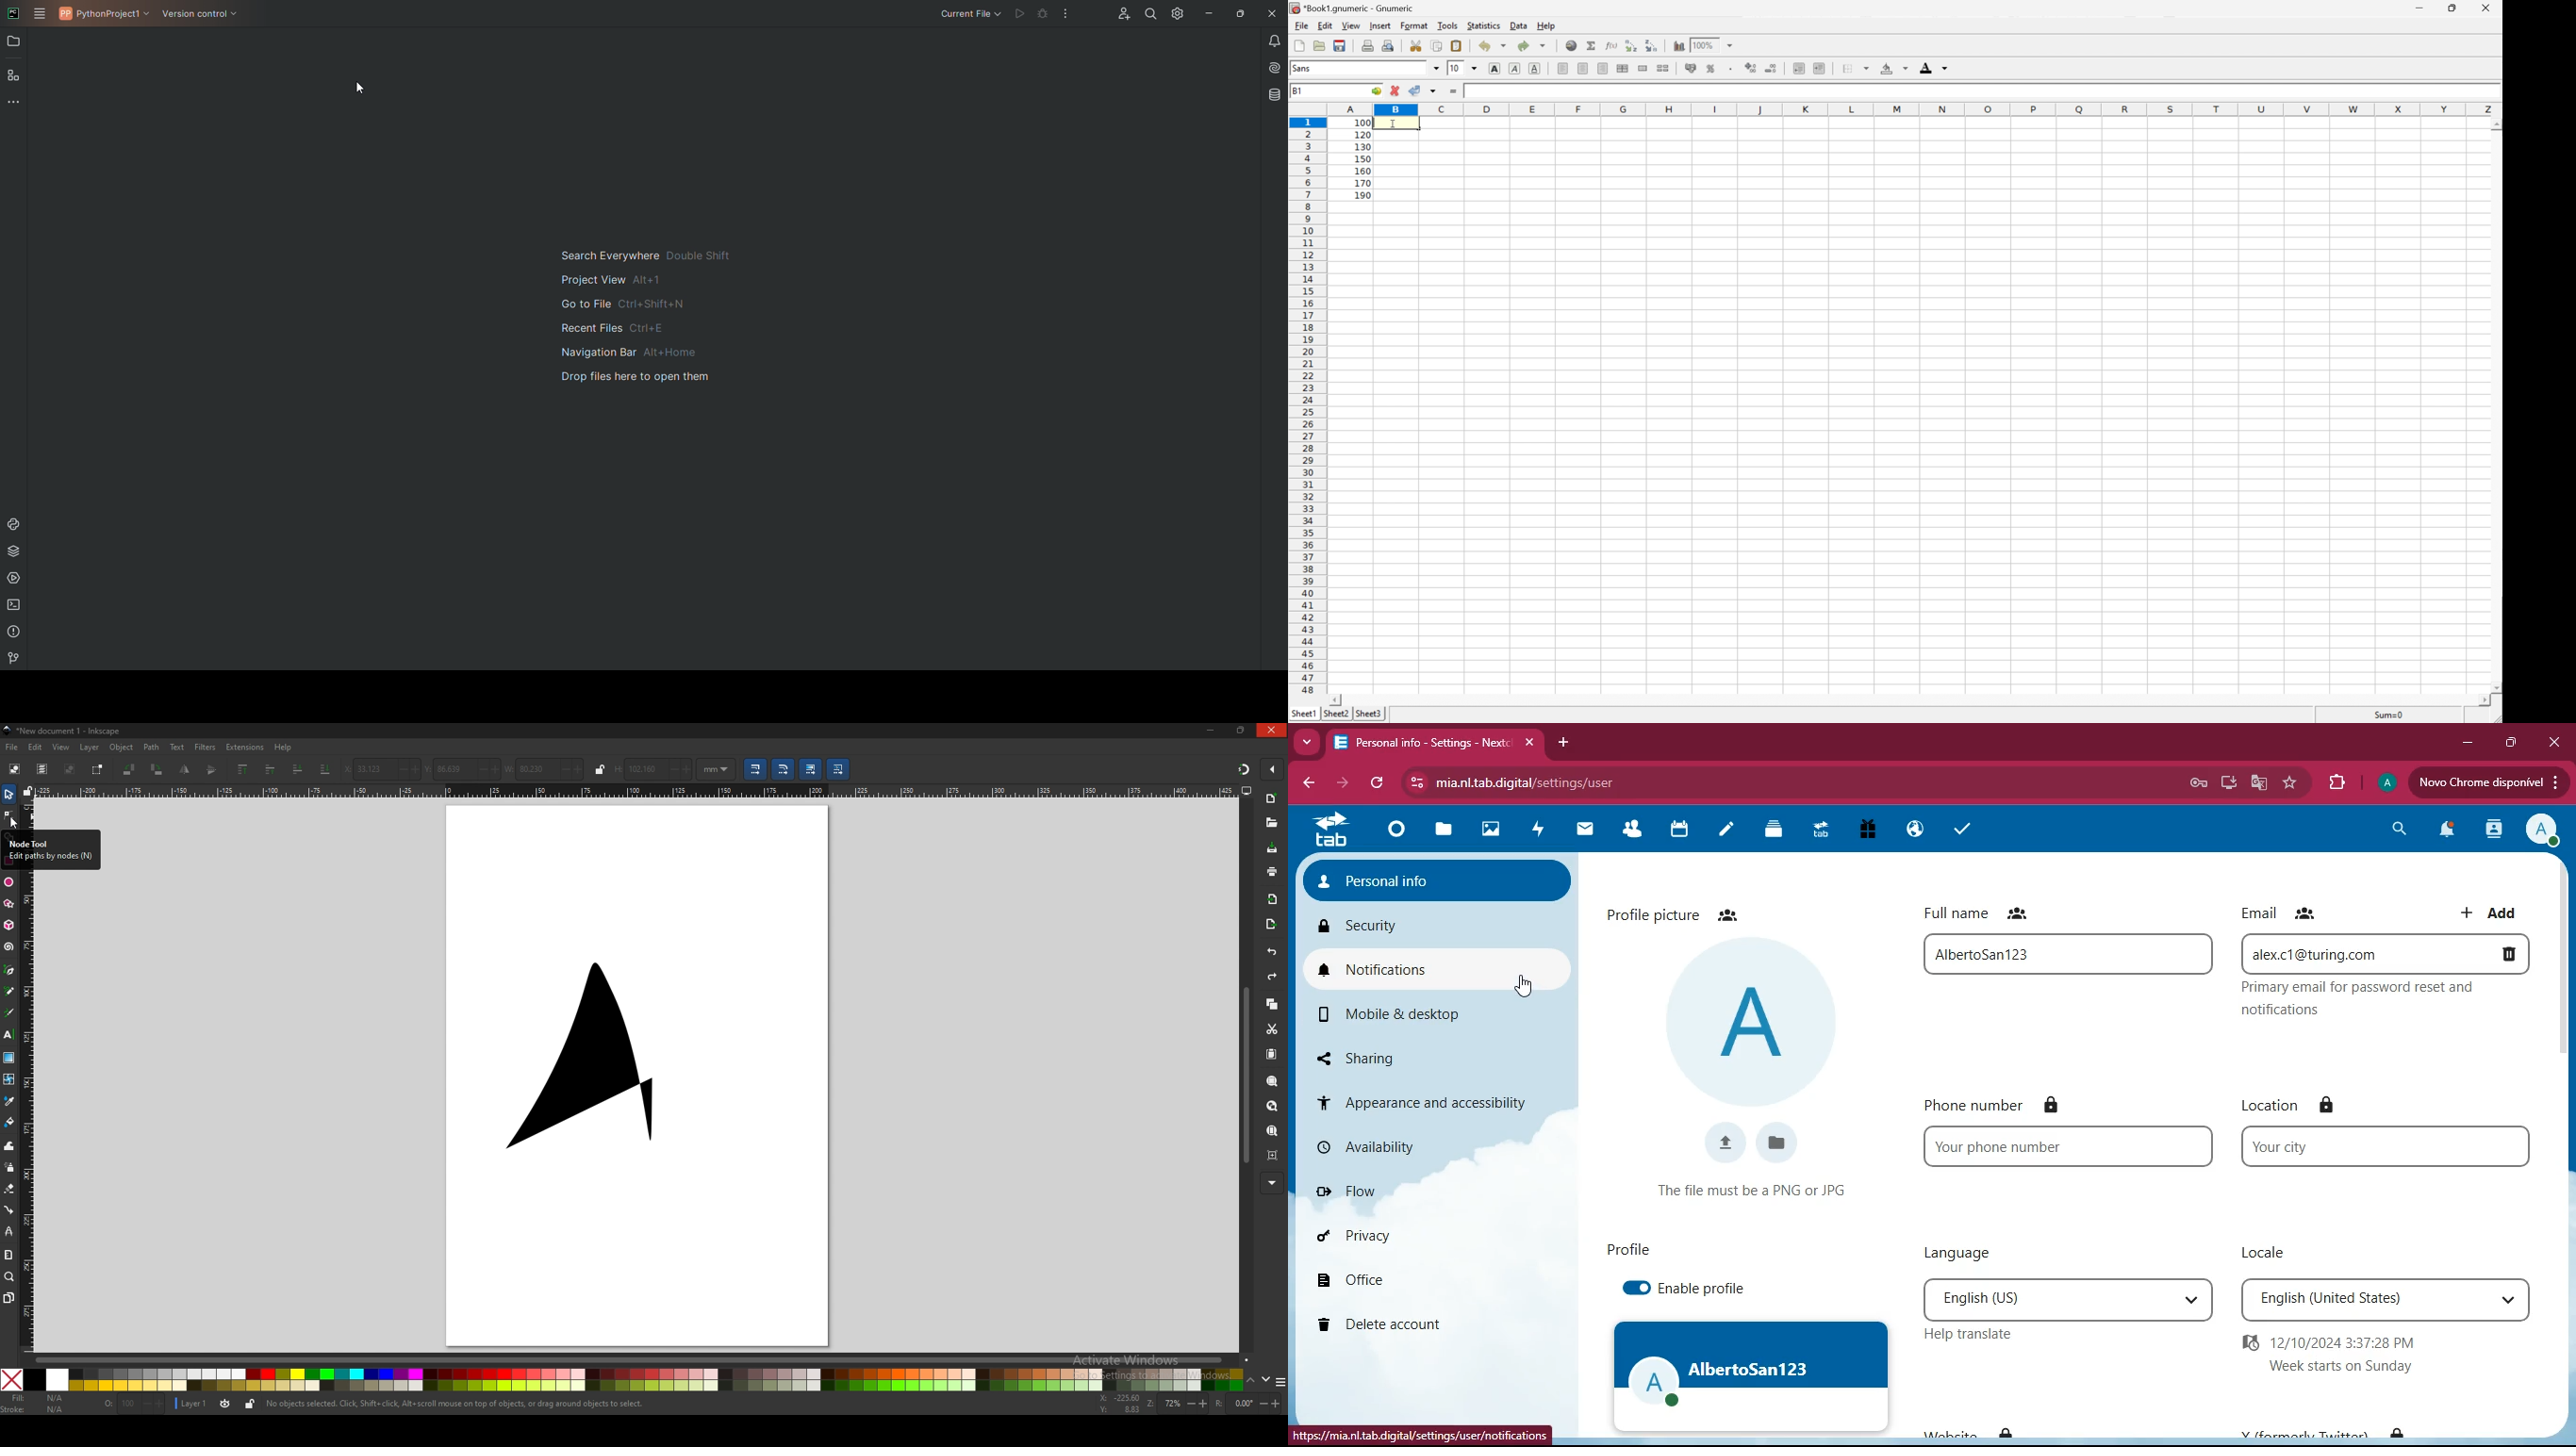 The image size is (2576, 1456). Describe the element at coordinates (2543, 828) in the screenshot. I see `profile` at that location.